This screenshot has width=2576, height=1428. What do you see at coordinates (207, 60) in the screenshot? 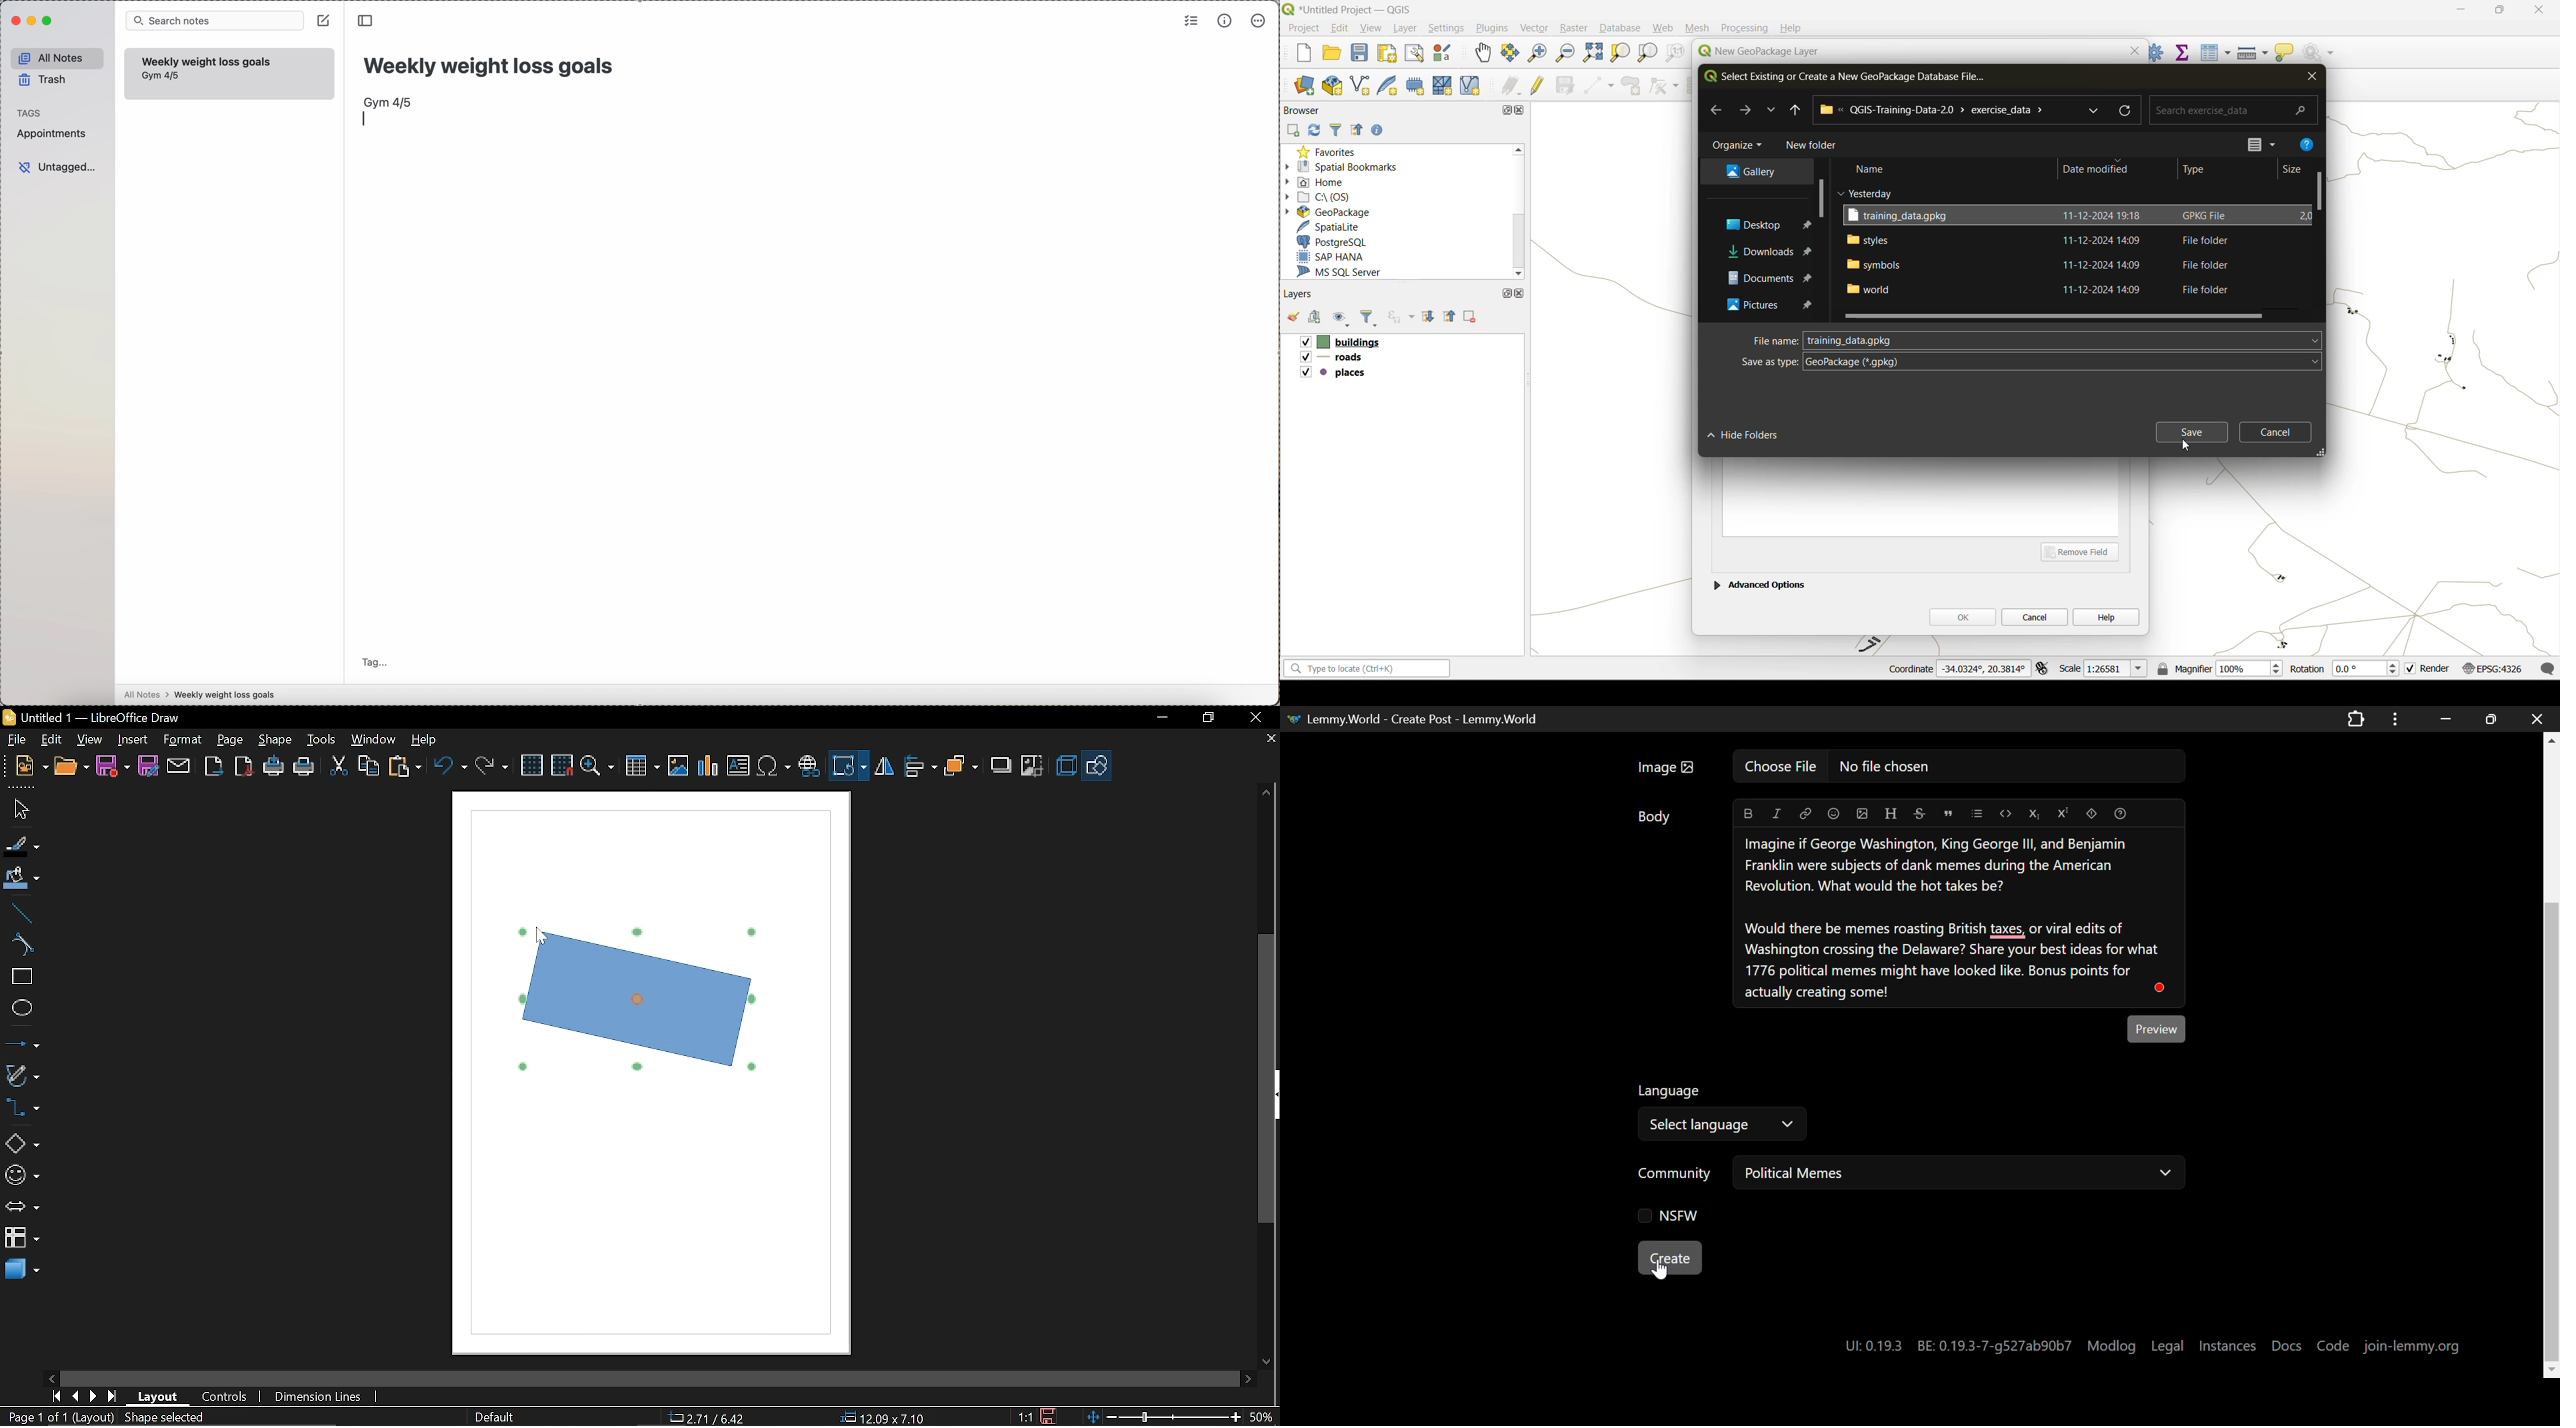
I see `weekly weigth loss goals note` at bounding box center [207, 60].